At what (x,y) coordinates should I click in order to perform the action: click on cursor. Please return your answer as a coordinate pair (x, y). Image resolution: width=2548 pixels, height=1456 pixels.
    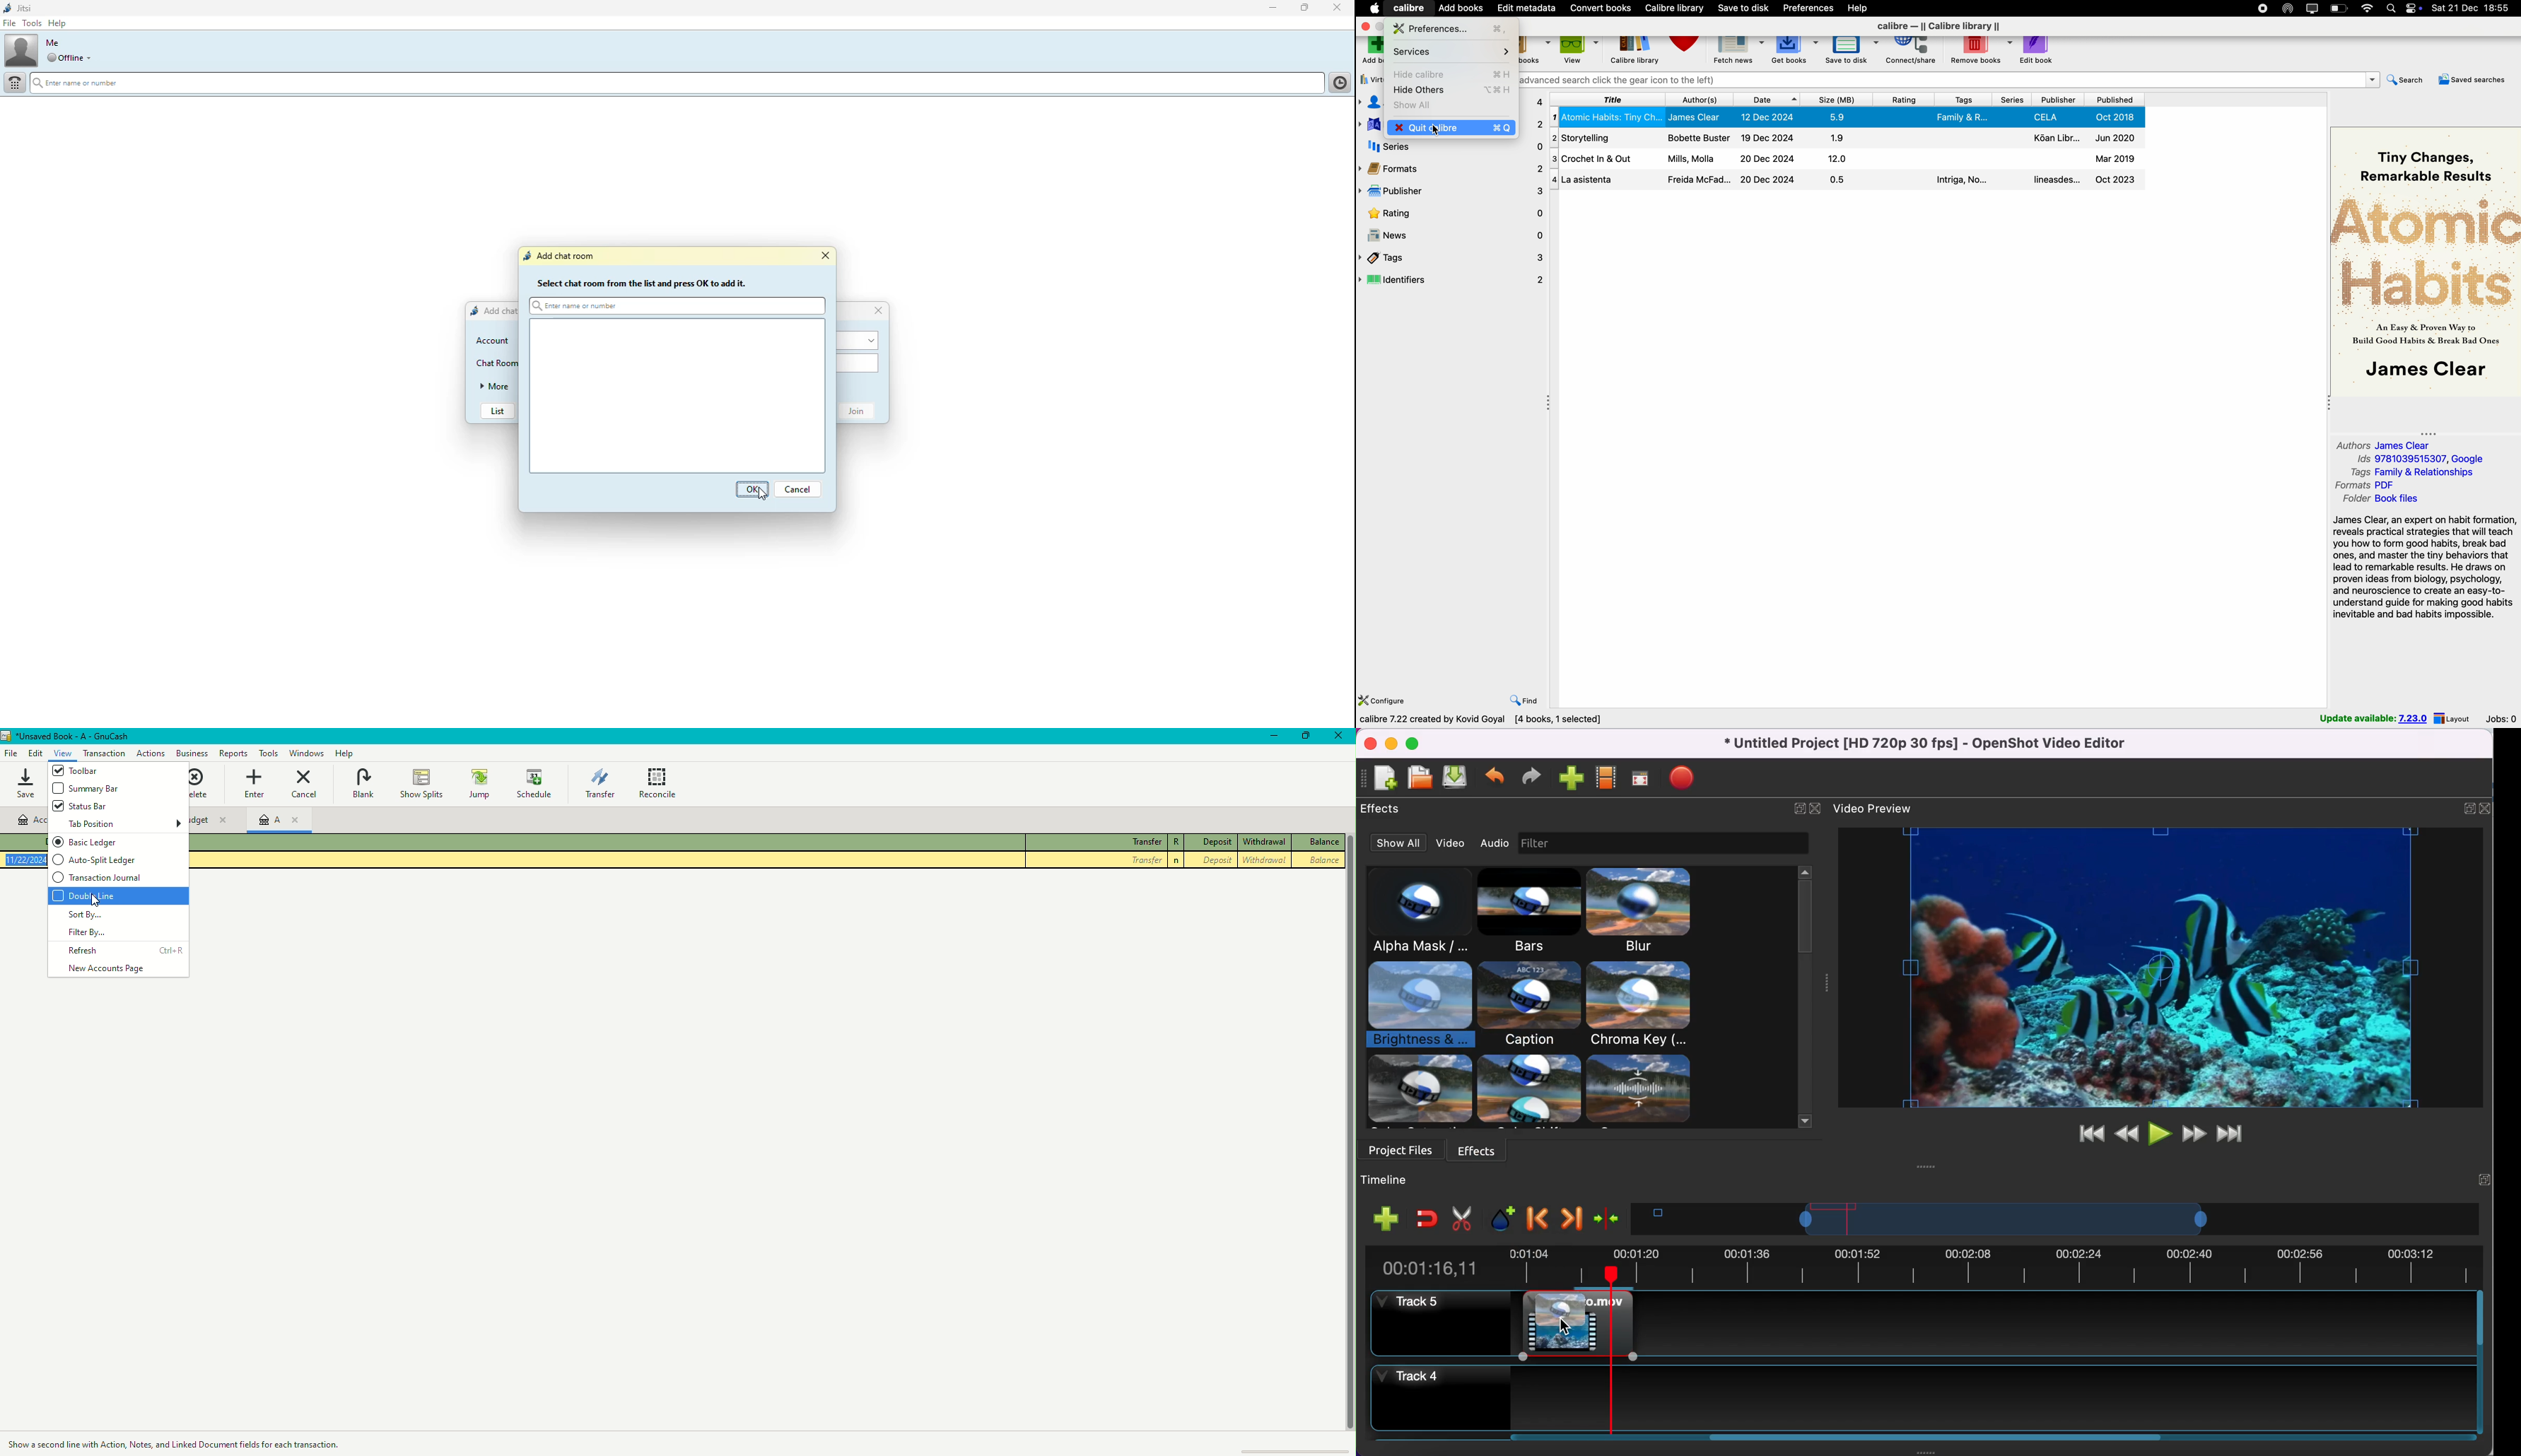
    Looking at the image, I should click on (1429, 129).